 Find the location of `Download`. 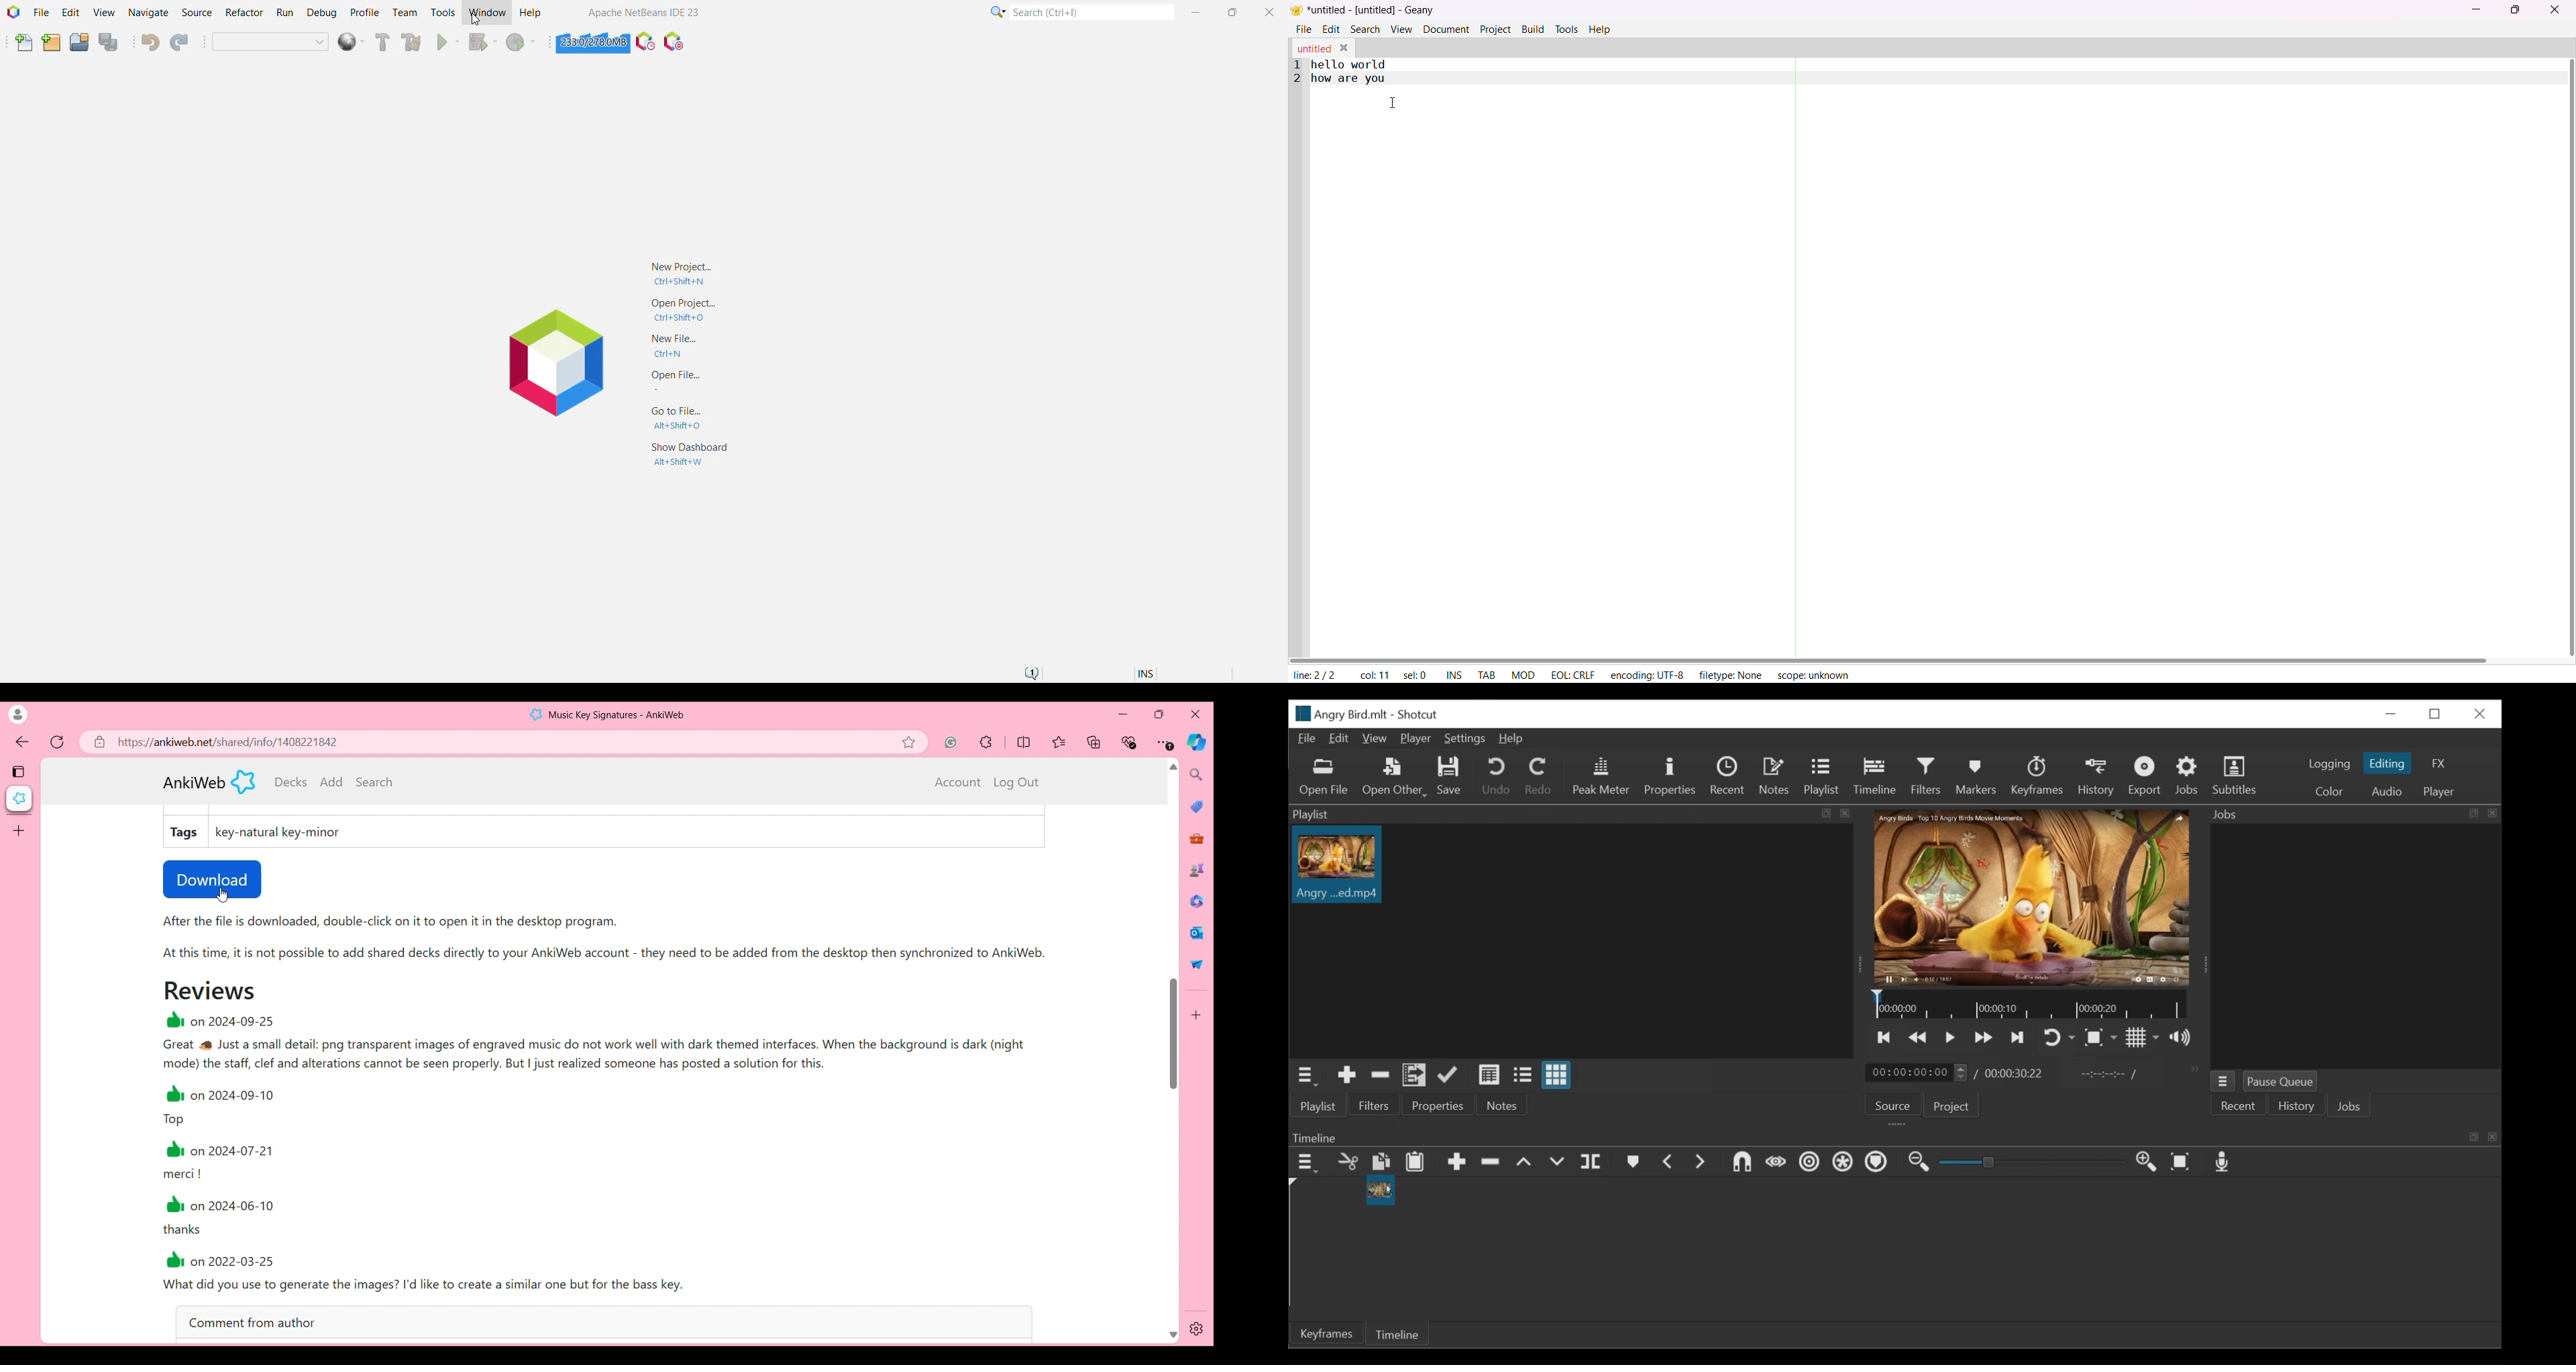

Download is located at coordinates (212, 879).